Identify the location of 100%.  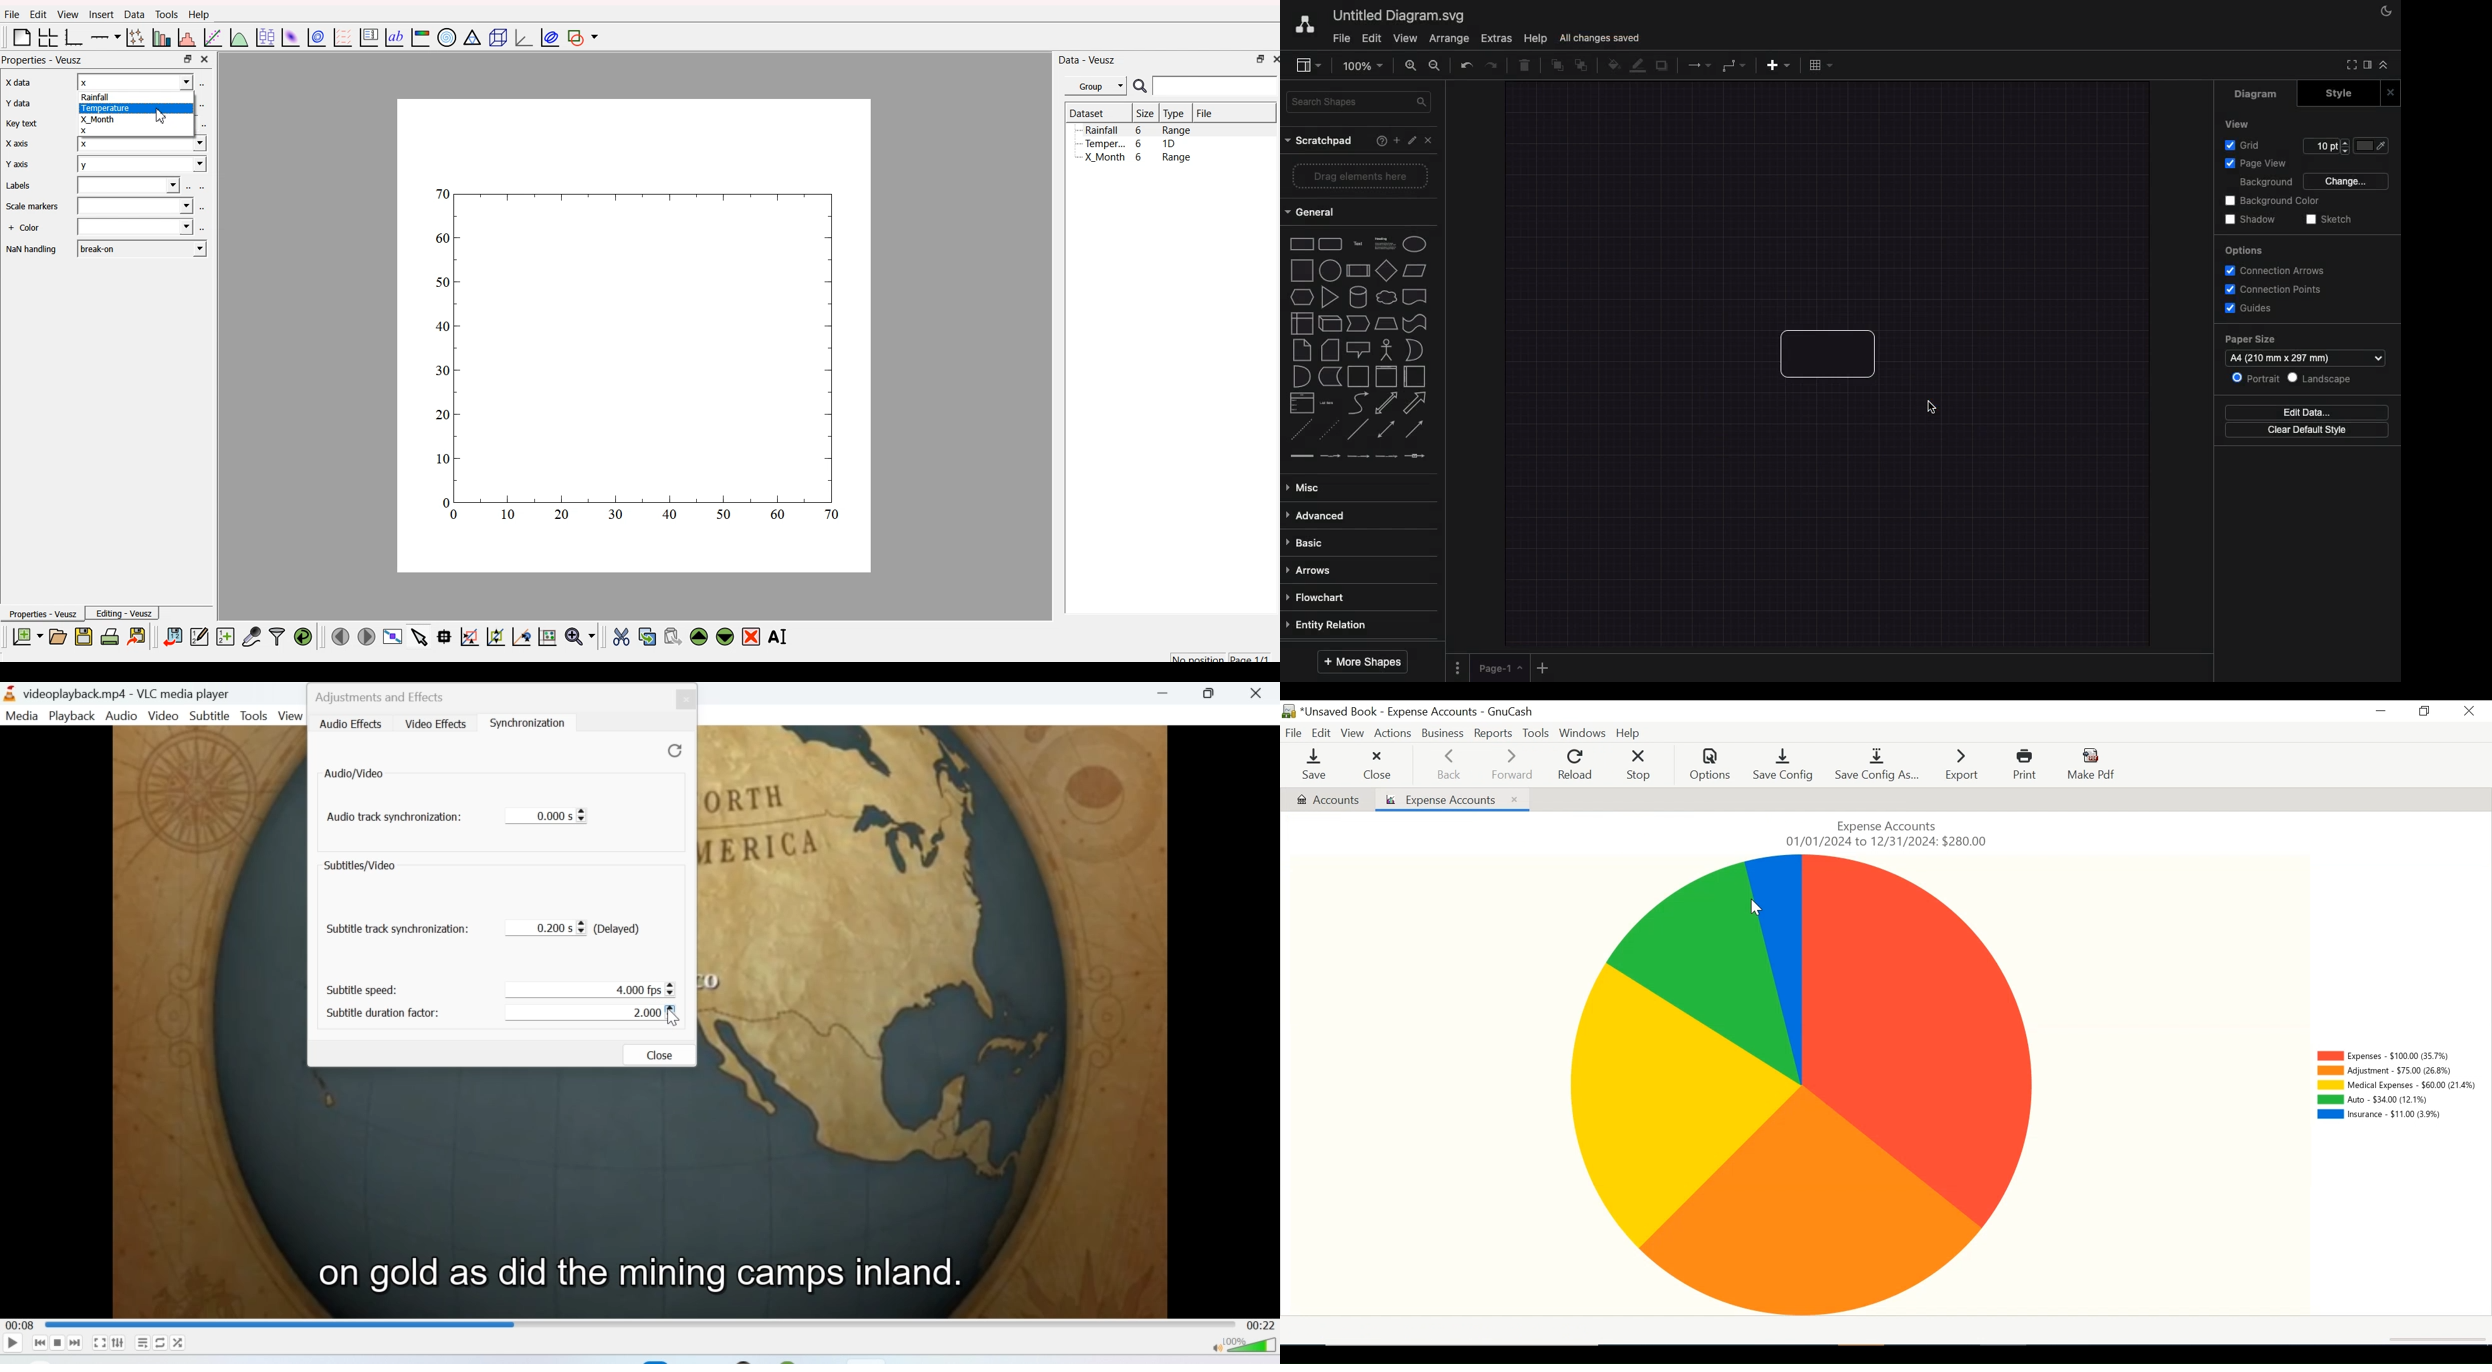
(1366, 66).